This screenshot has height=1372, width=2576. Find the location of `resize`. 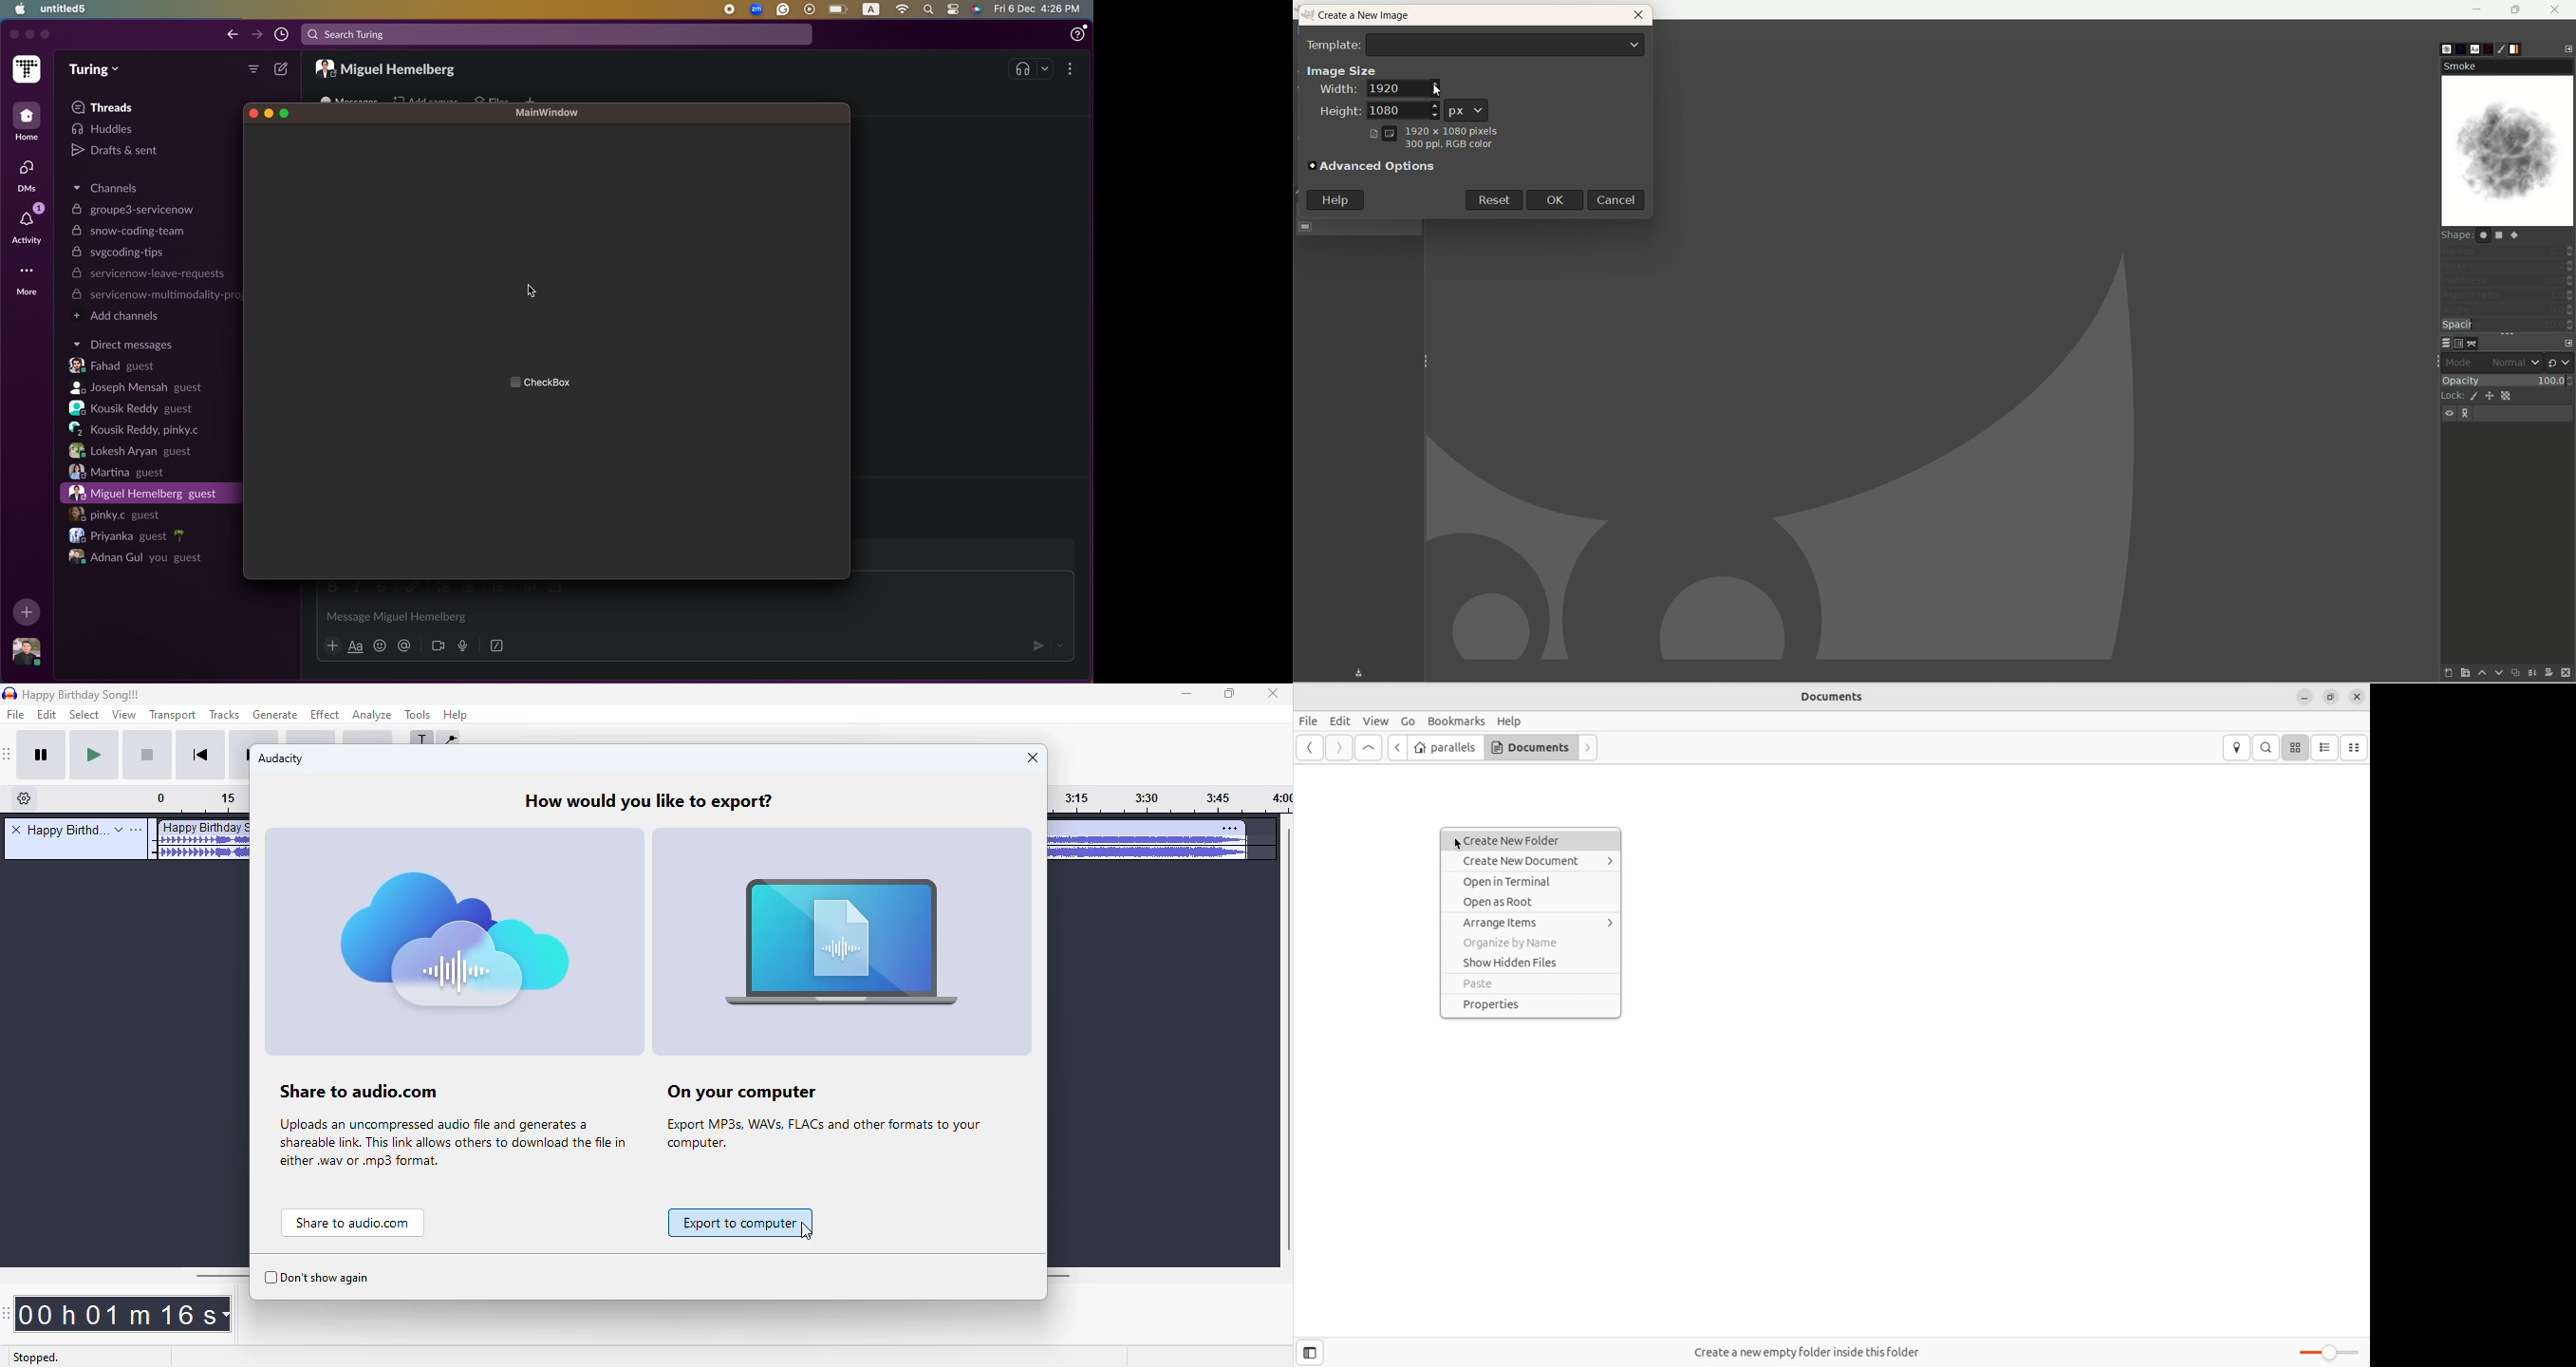

resize is located at coordinates (2331, 697).